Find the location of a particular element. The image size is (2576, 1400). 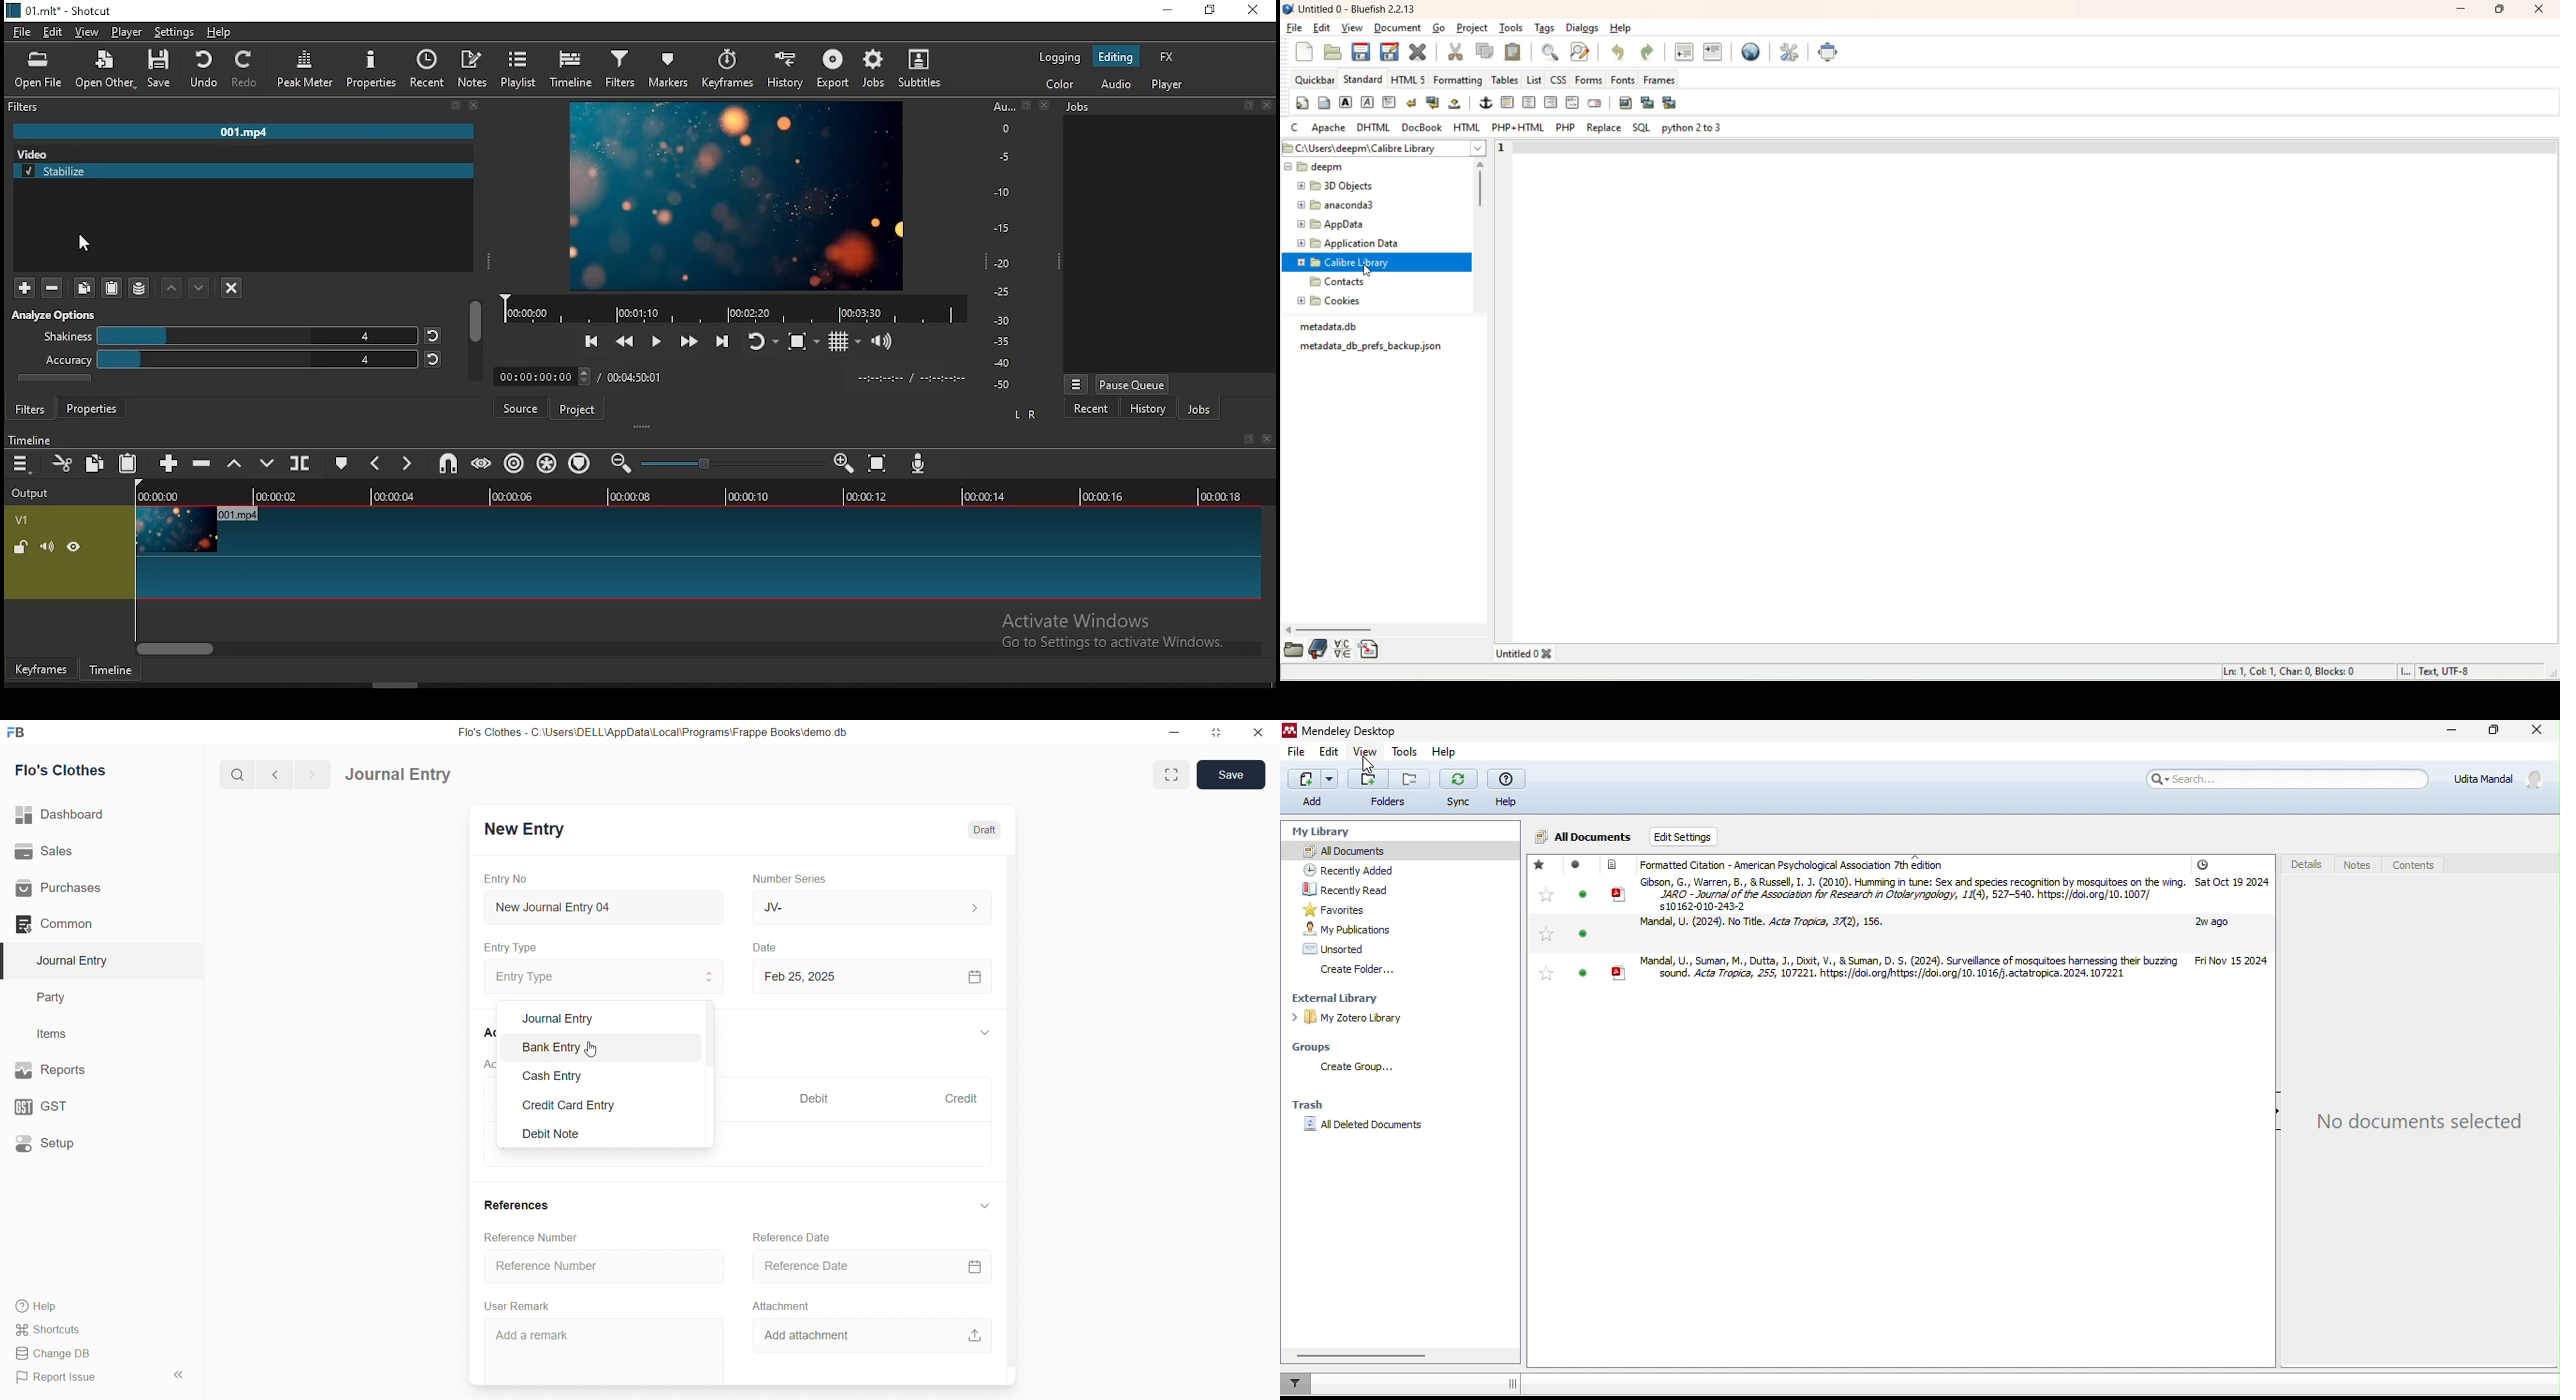

Cash Entry is located at coordinates (595, 1078).